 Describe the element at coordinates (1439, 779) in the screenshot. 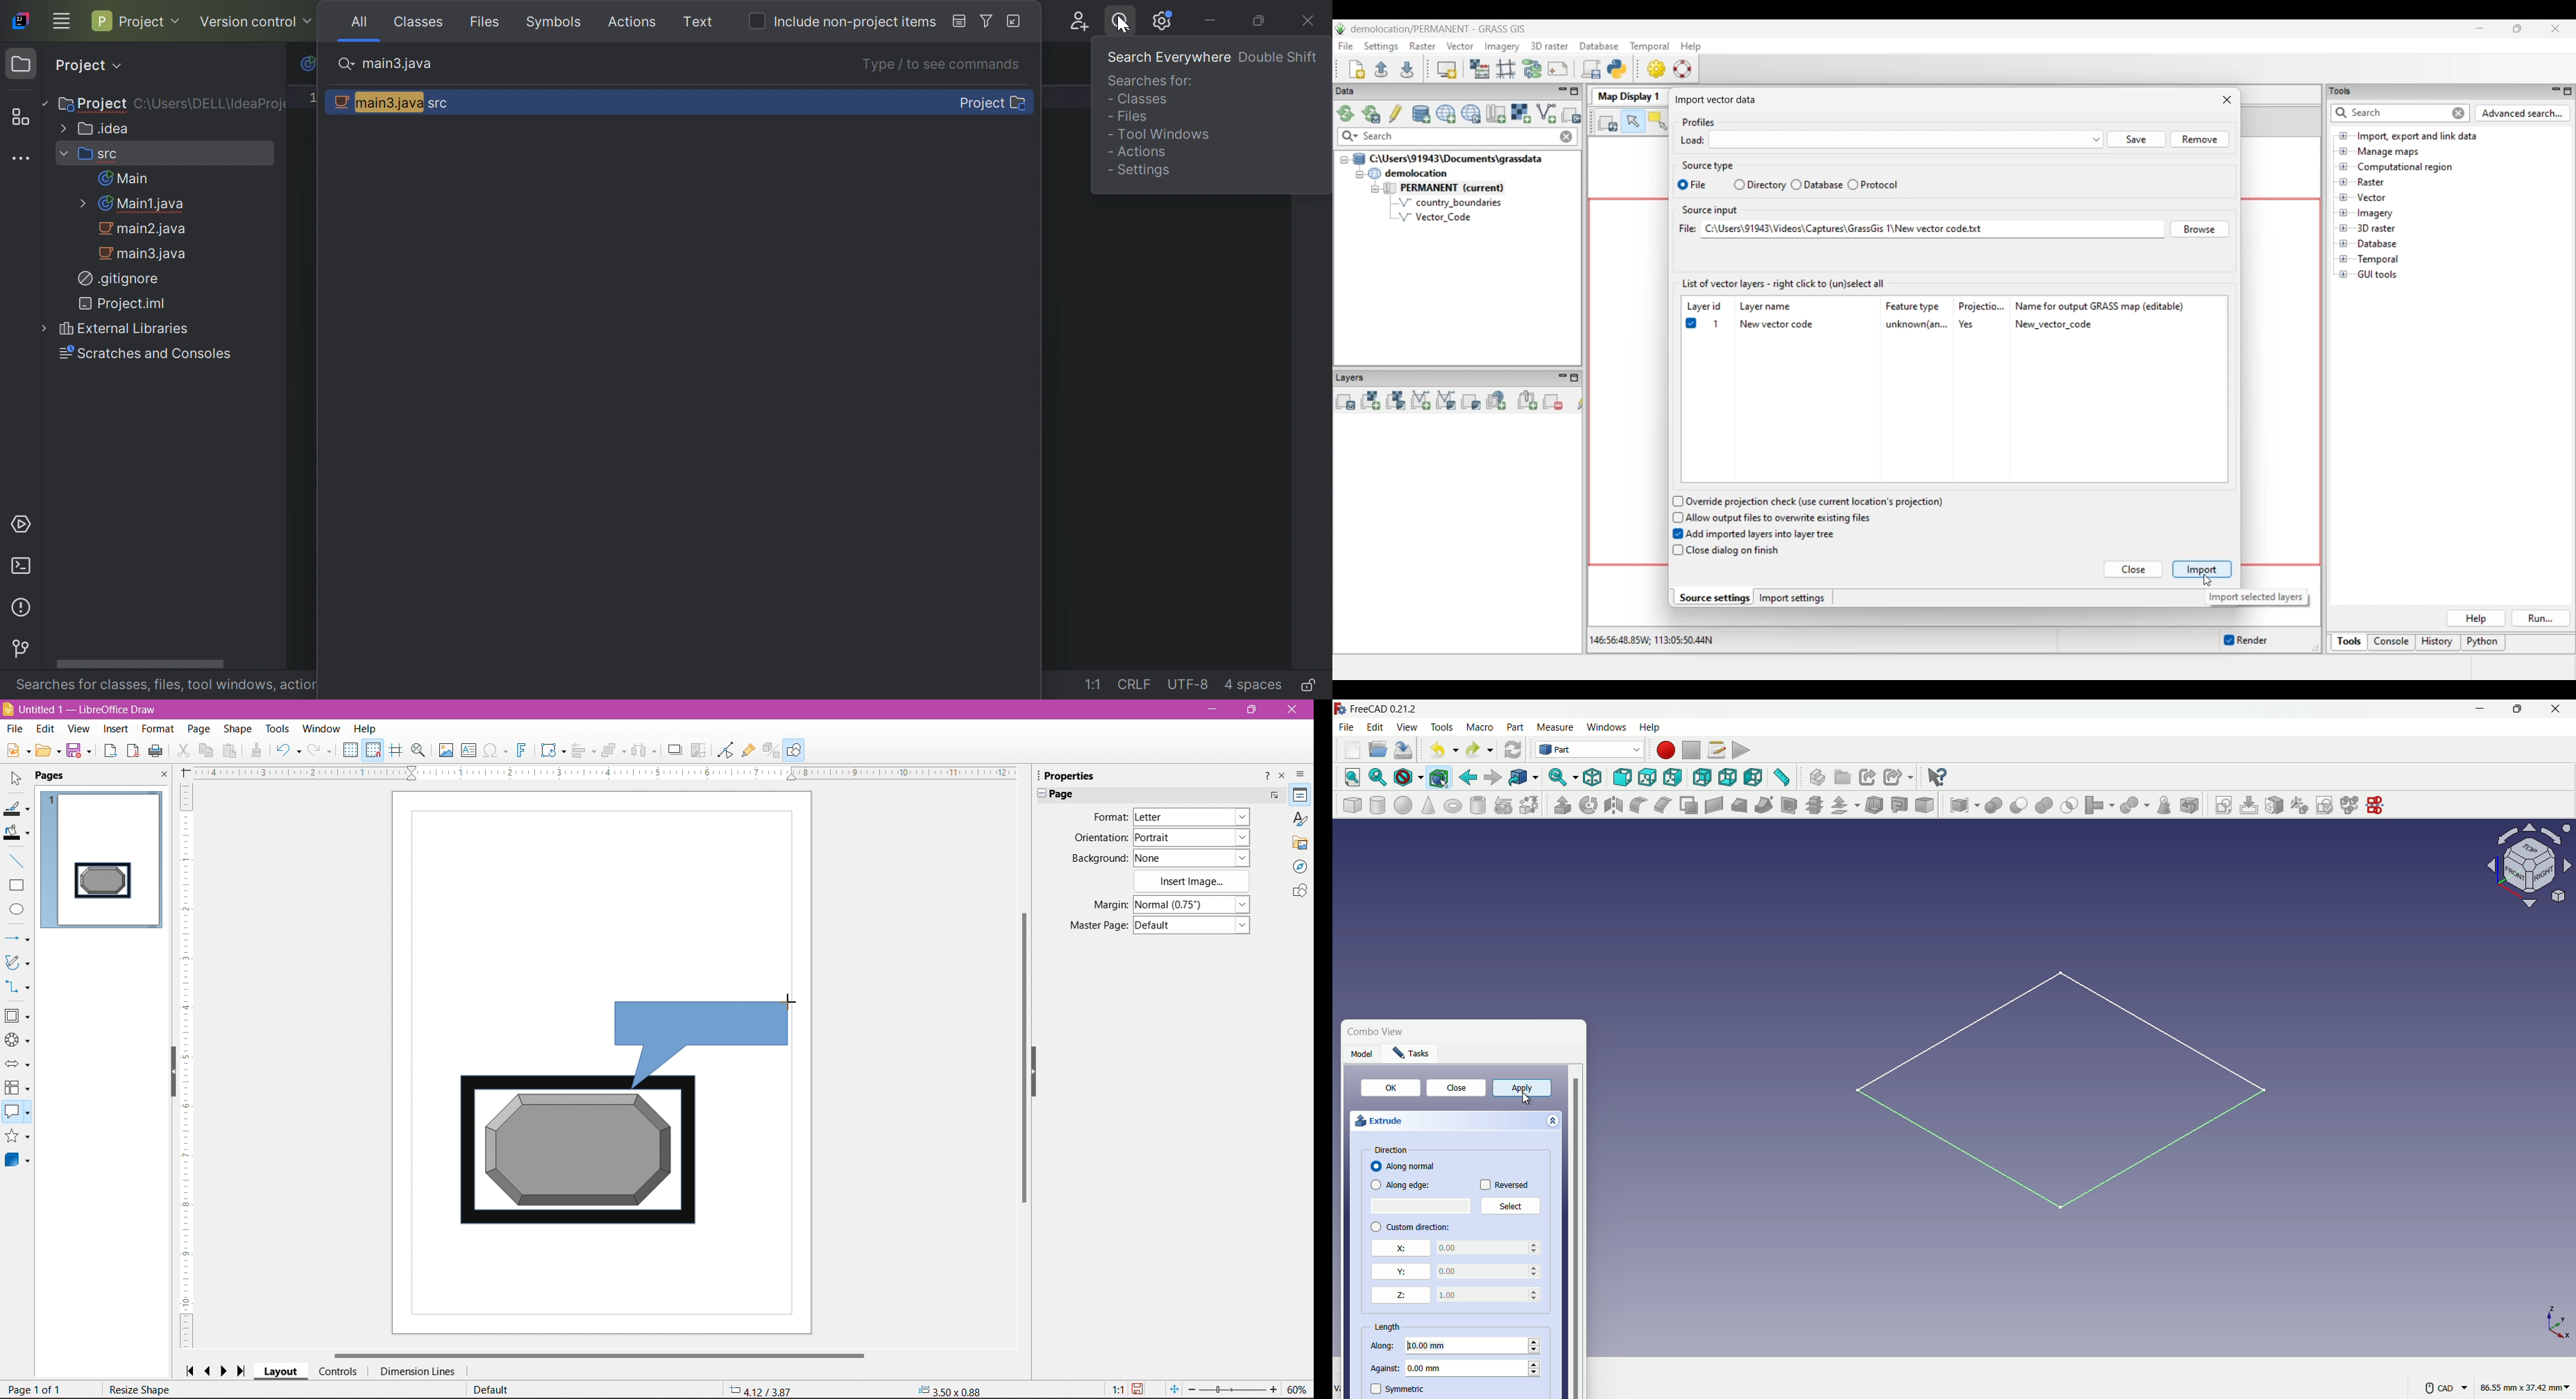

I see `bounding box` at that location.